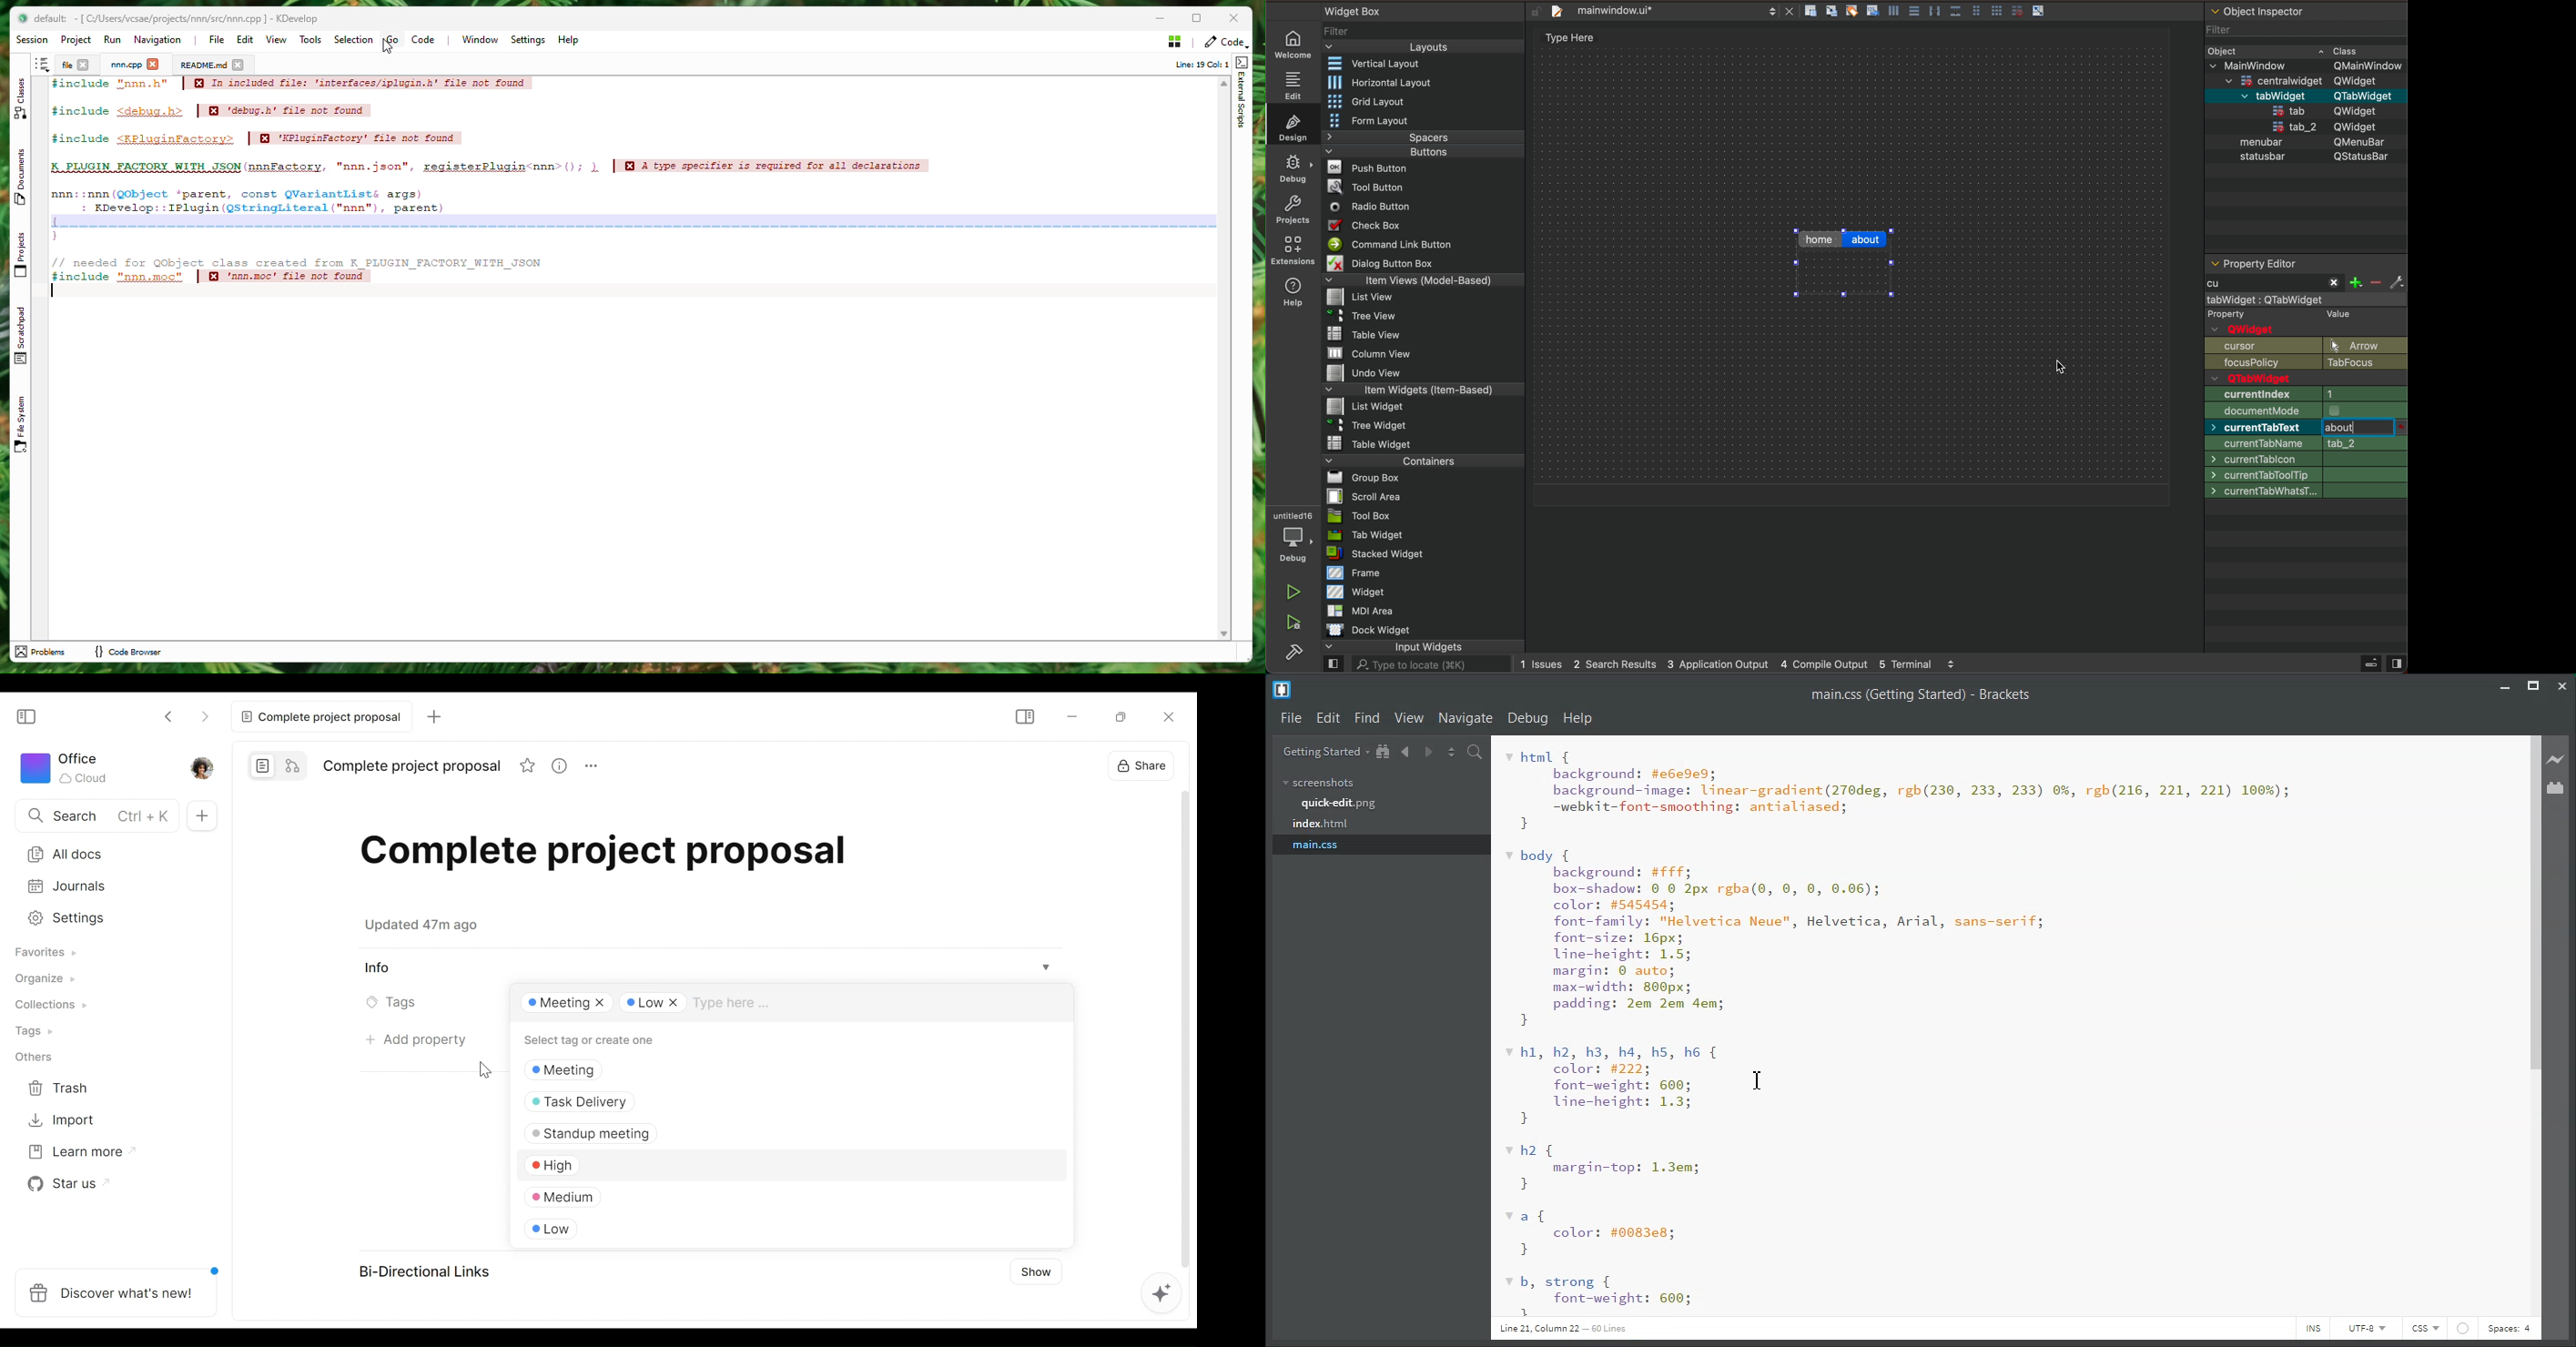  What do you see at coordinates (50, 952) in the screenshot?
I see `Favorites` at bounding box center [50, 952].